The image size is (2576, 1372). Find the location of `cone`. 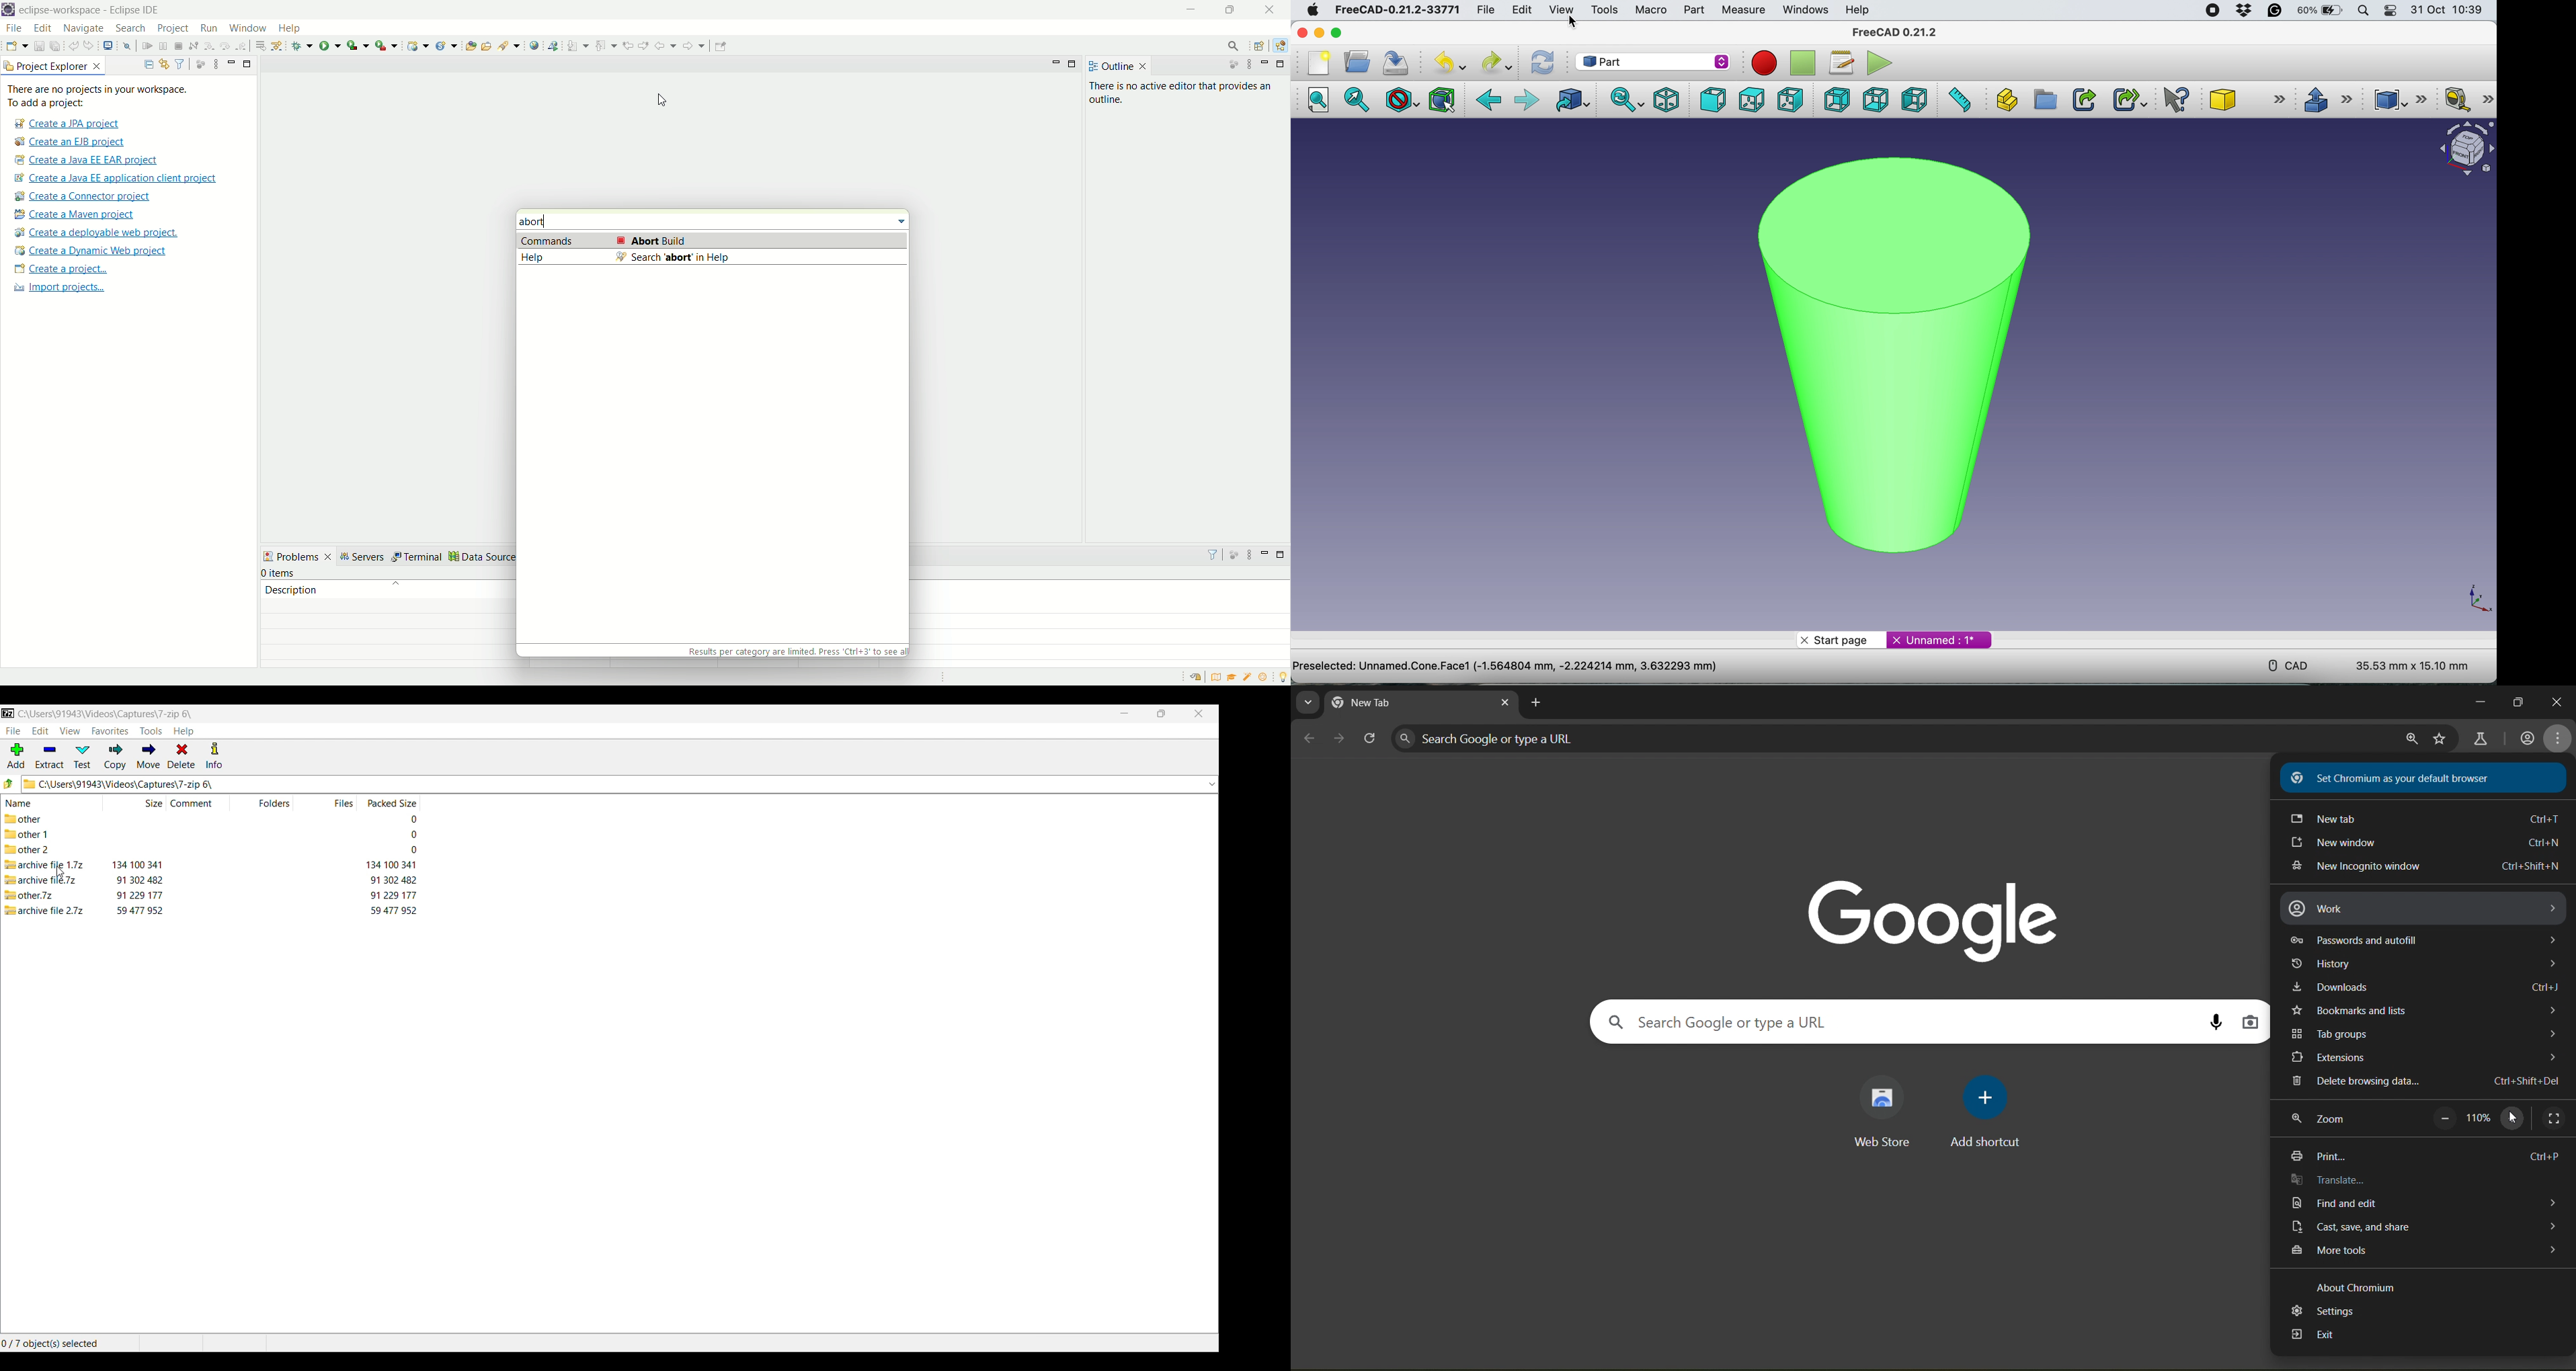

cone is located at coordinates (1887, 348).